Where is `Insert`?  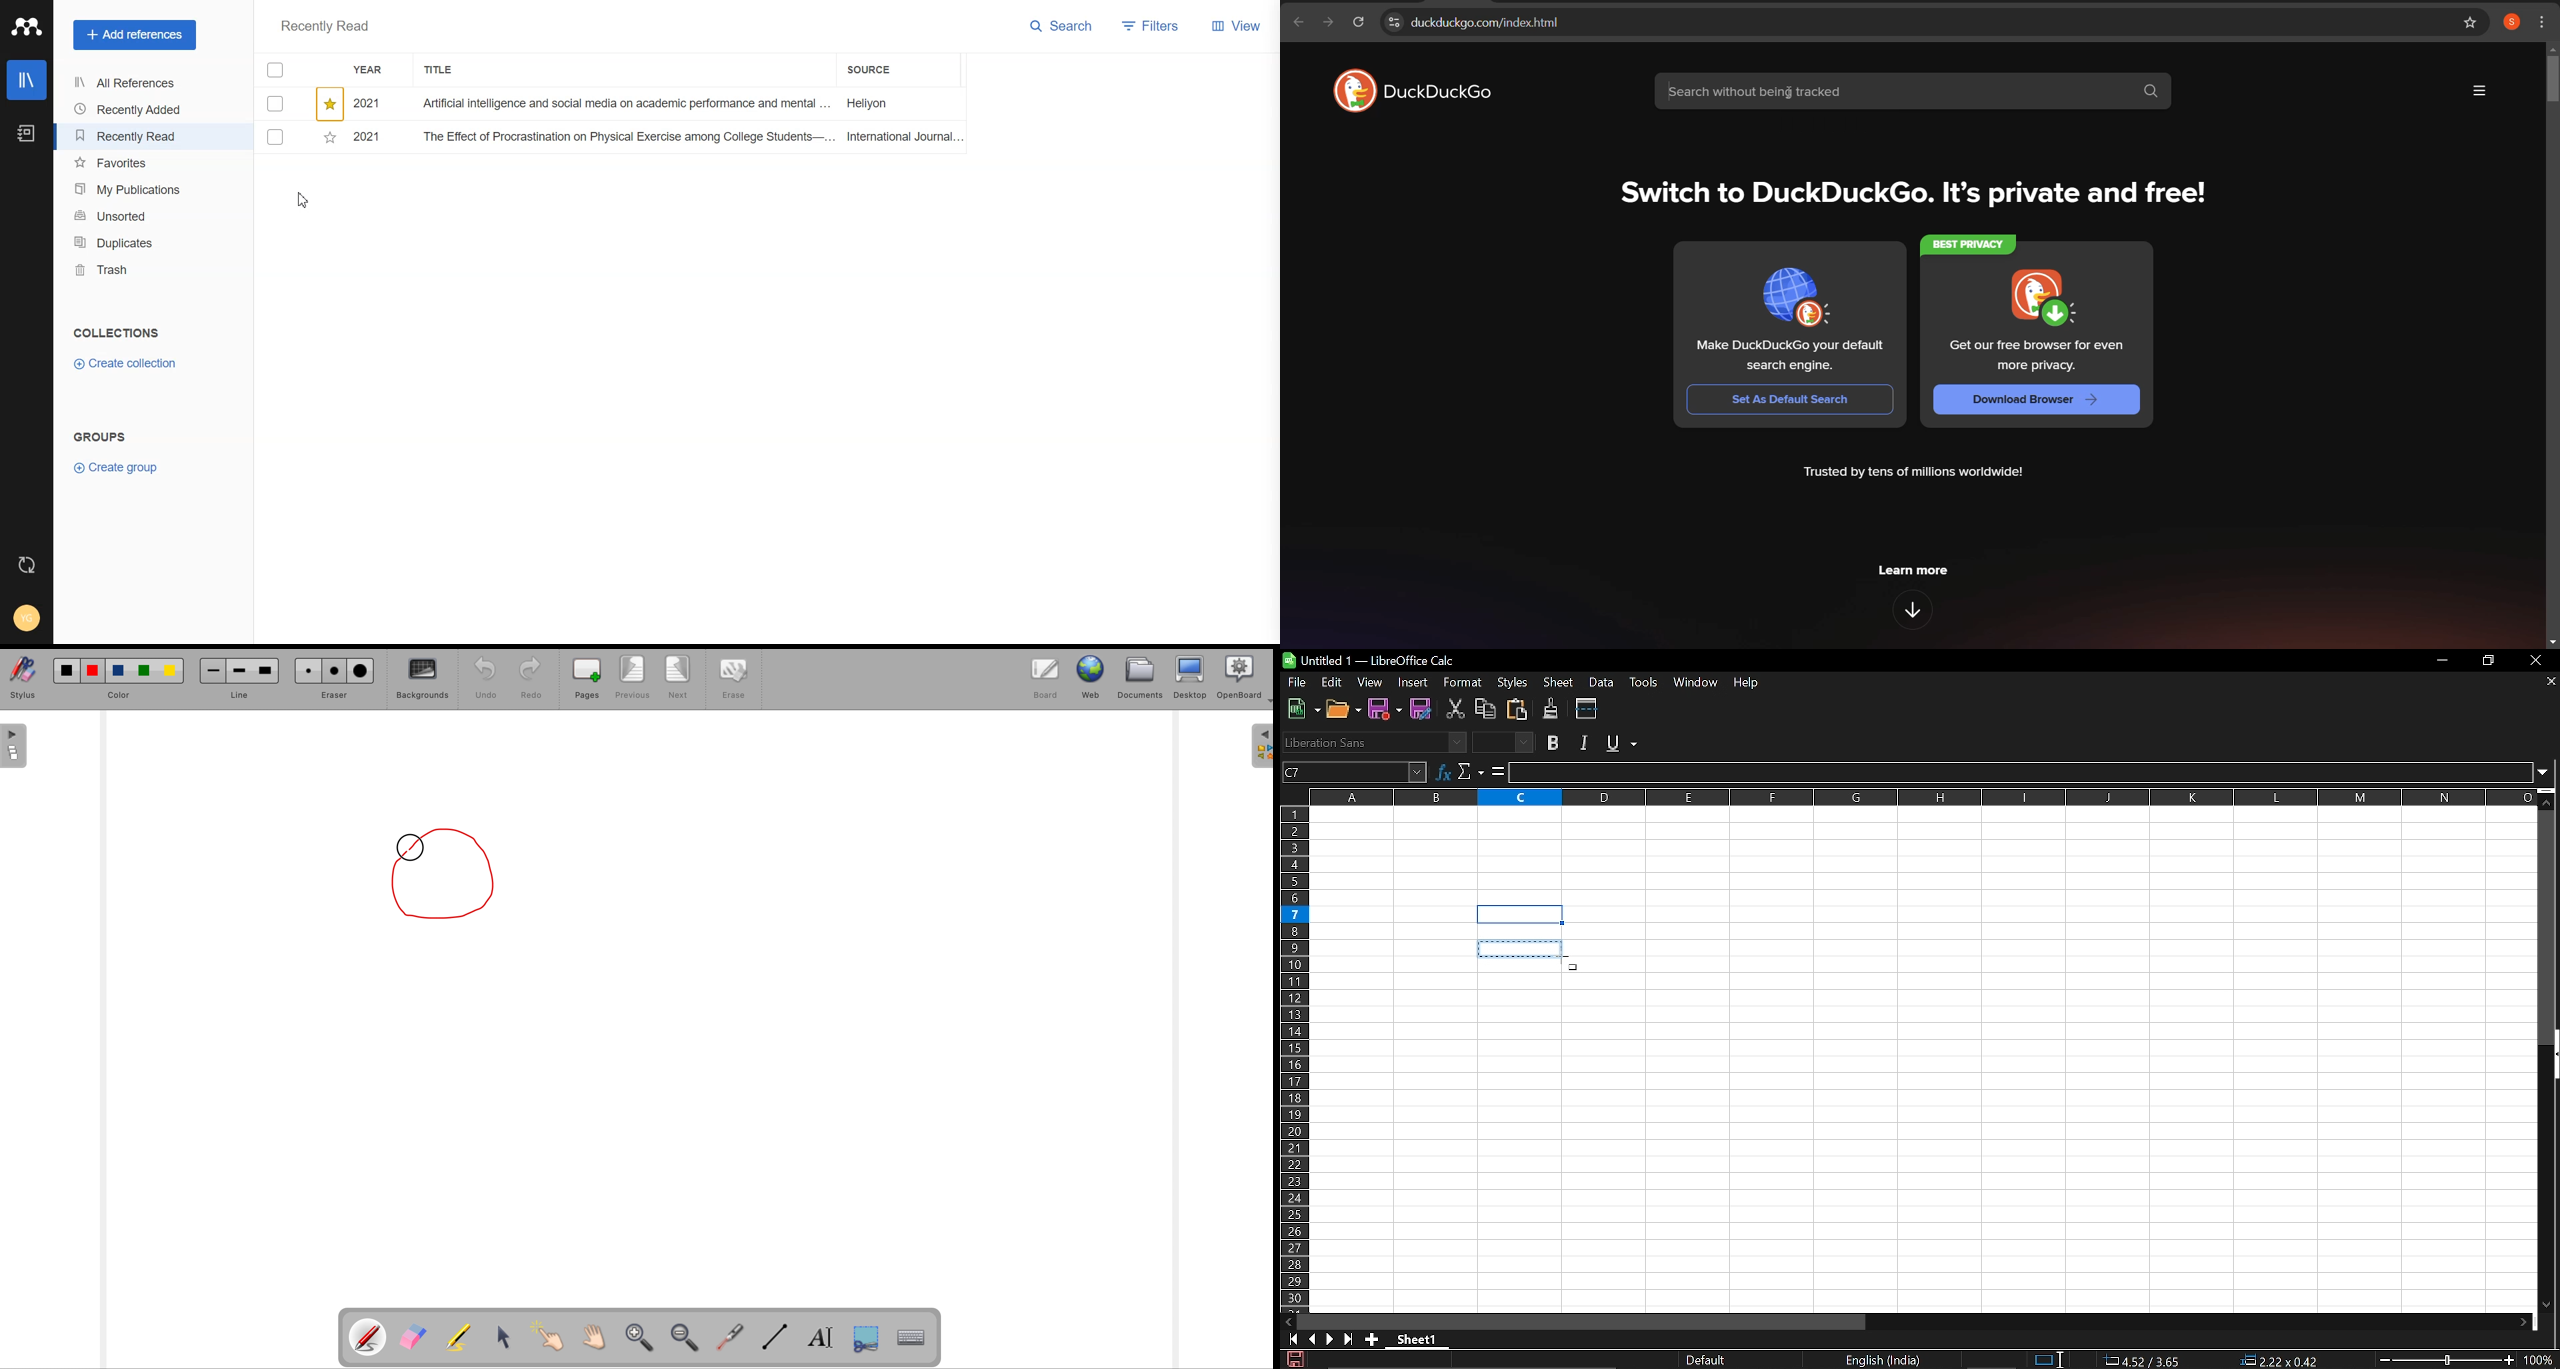 Insert is located at coordinates (1410, 683).